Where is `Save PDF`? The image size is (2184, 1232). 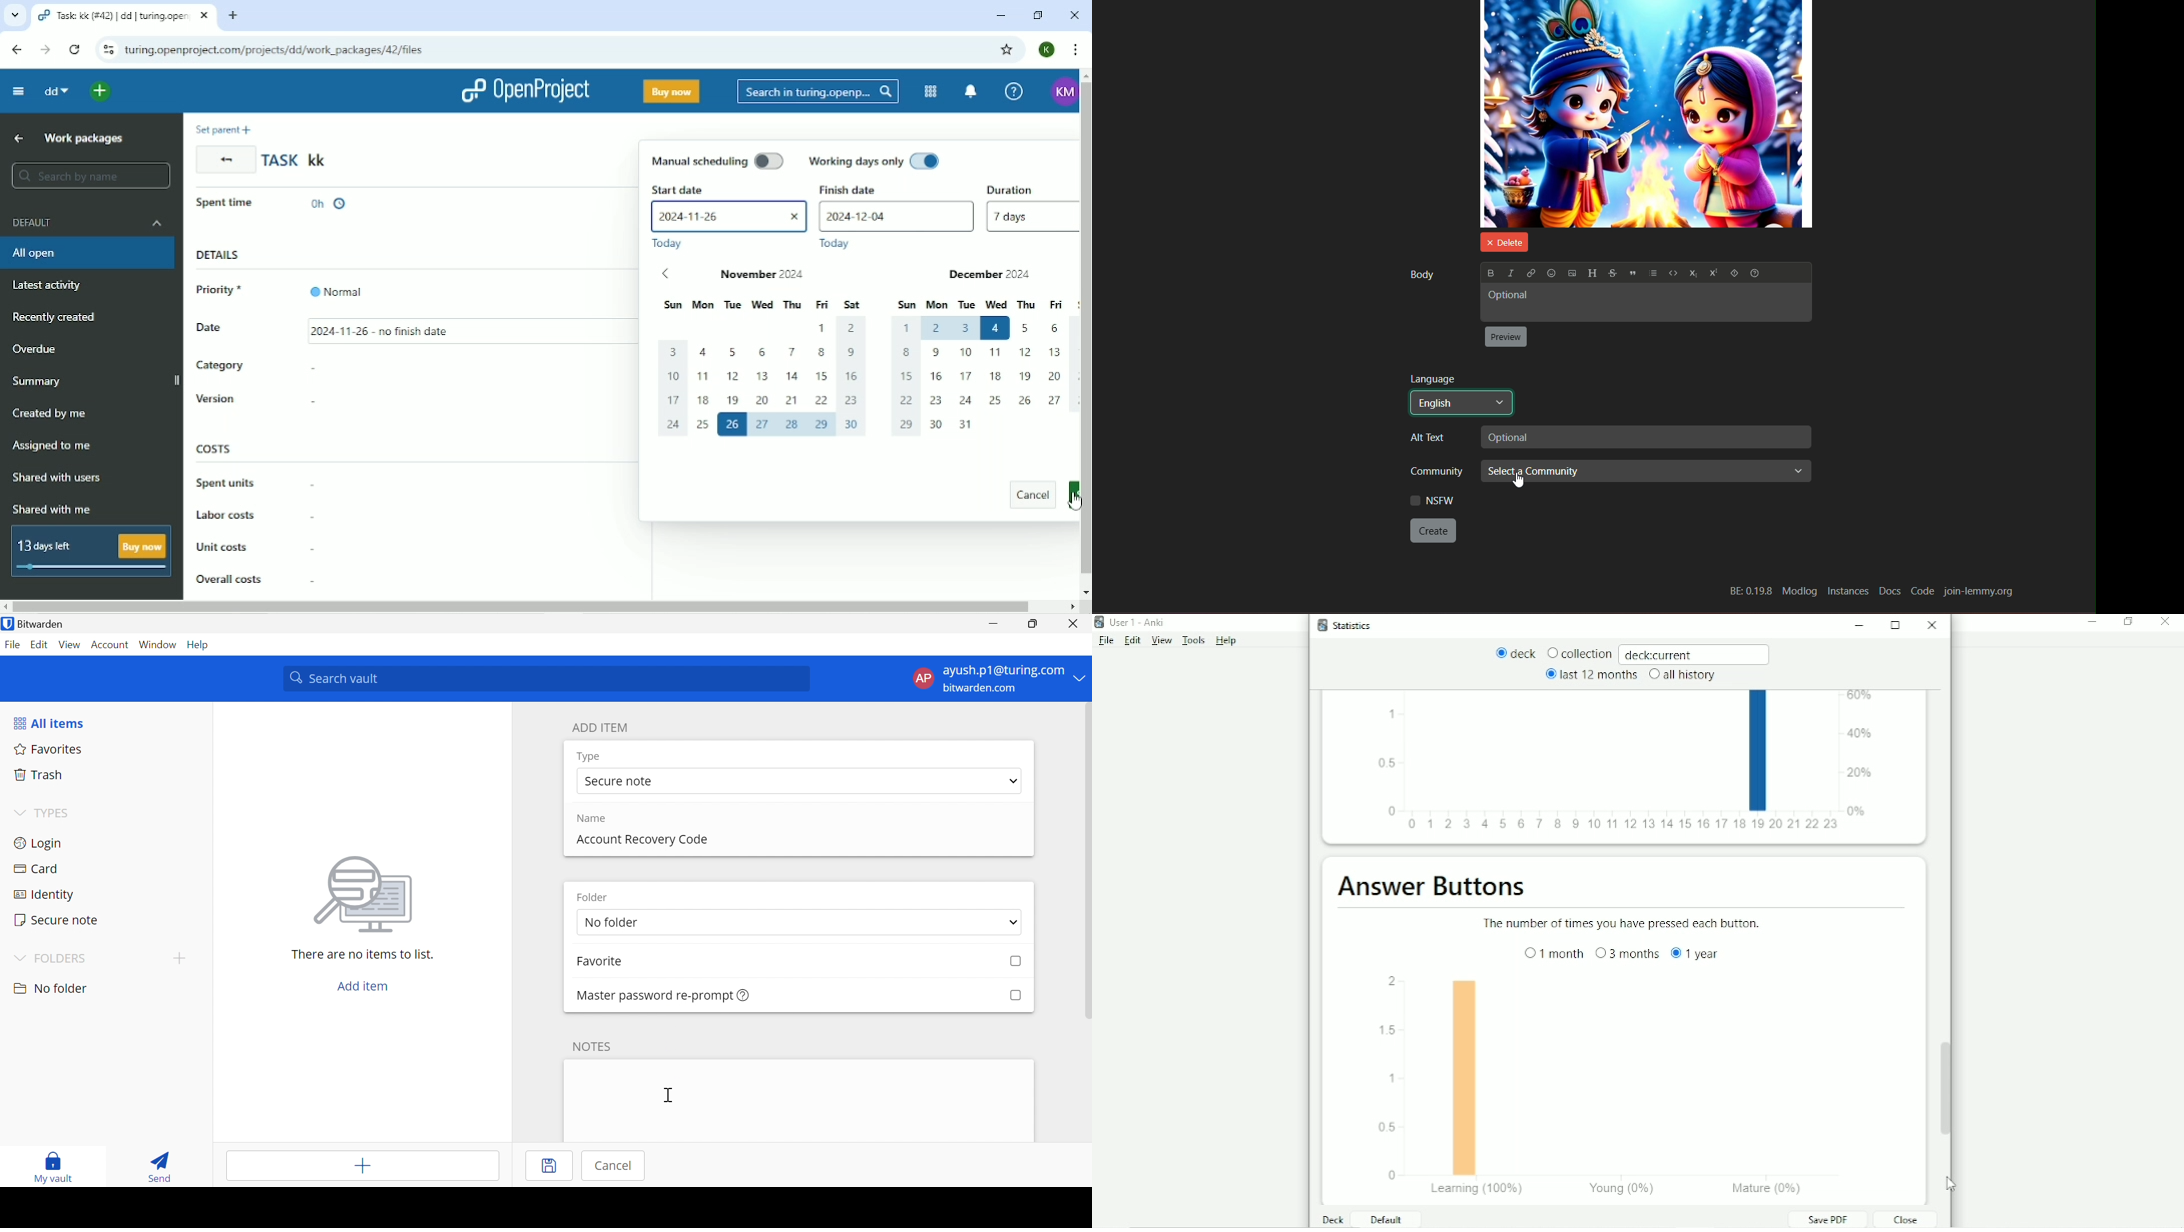 Save PDF is located at coordinates (1827, 1219).